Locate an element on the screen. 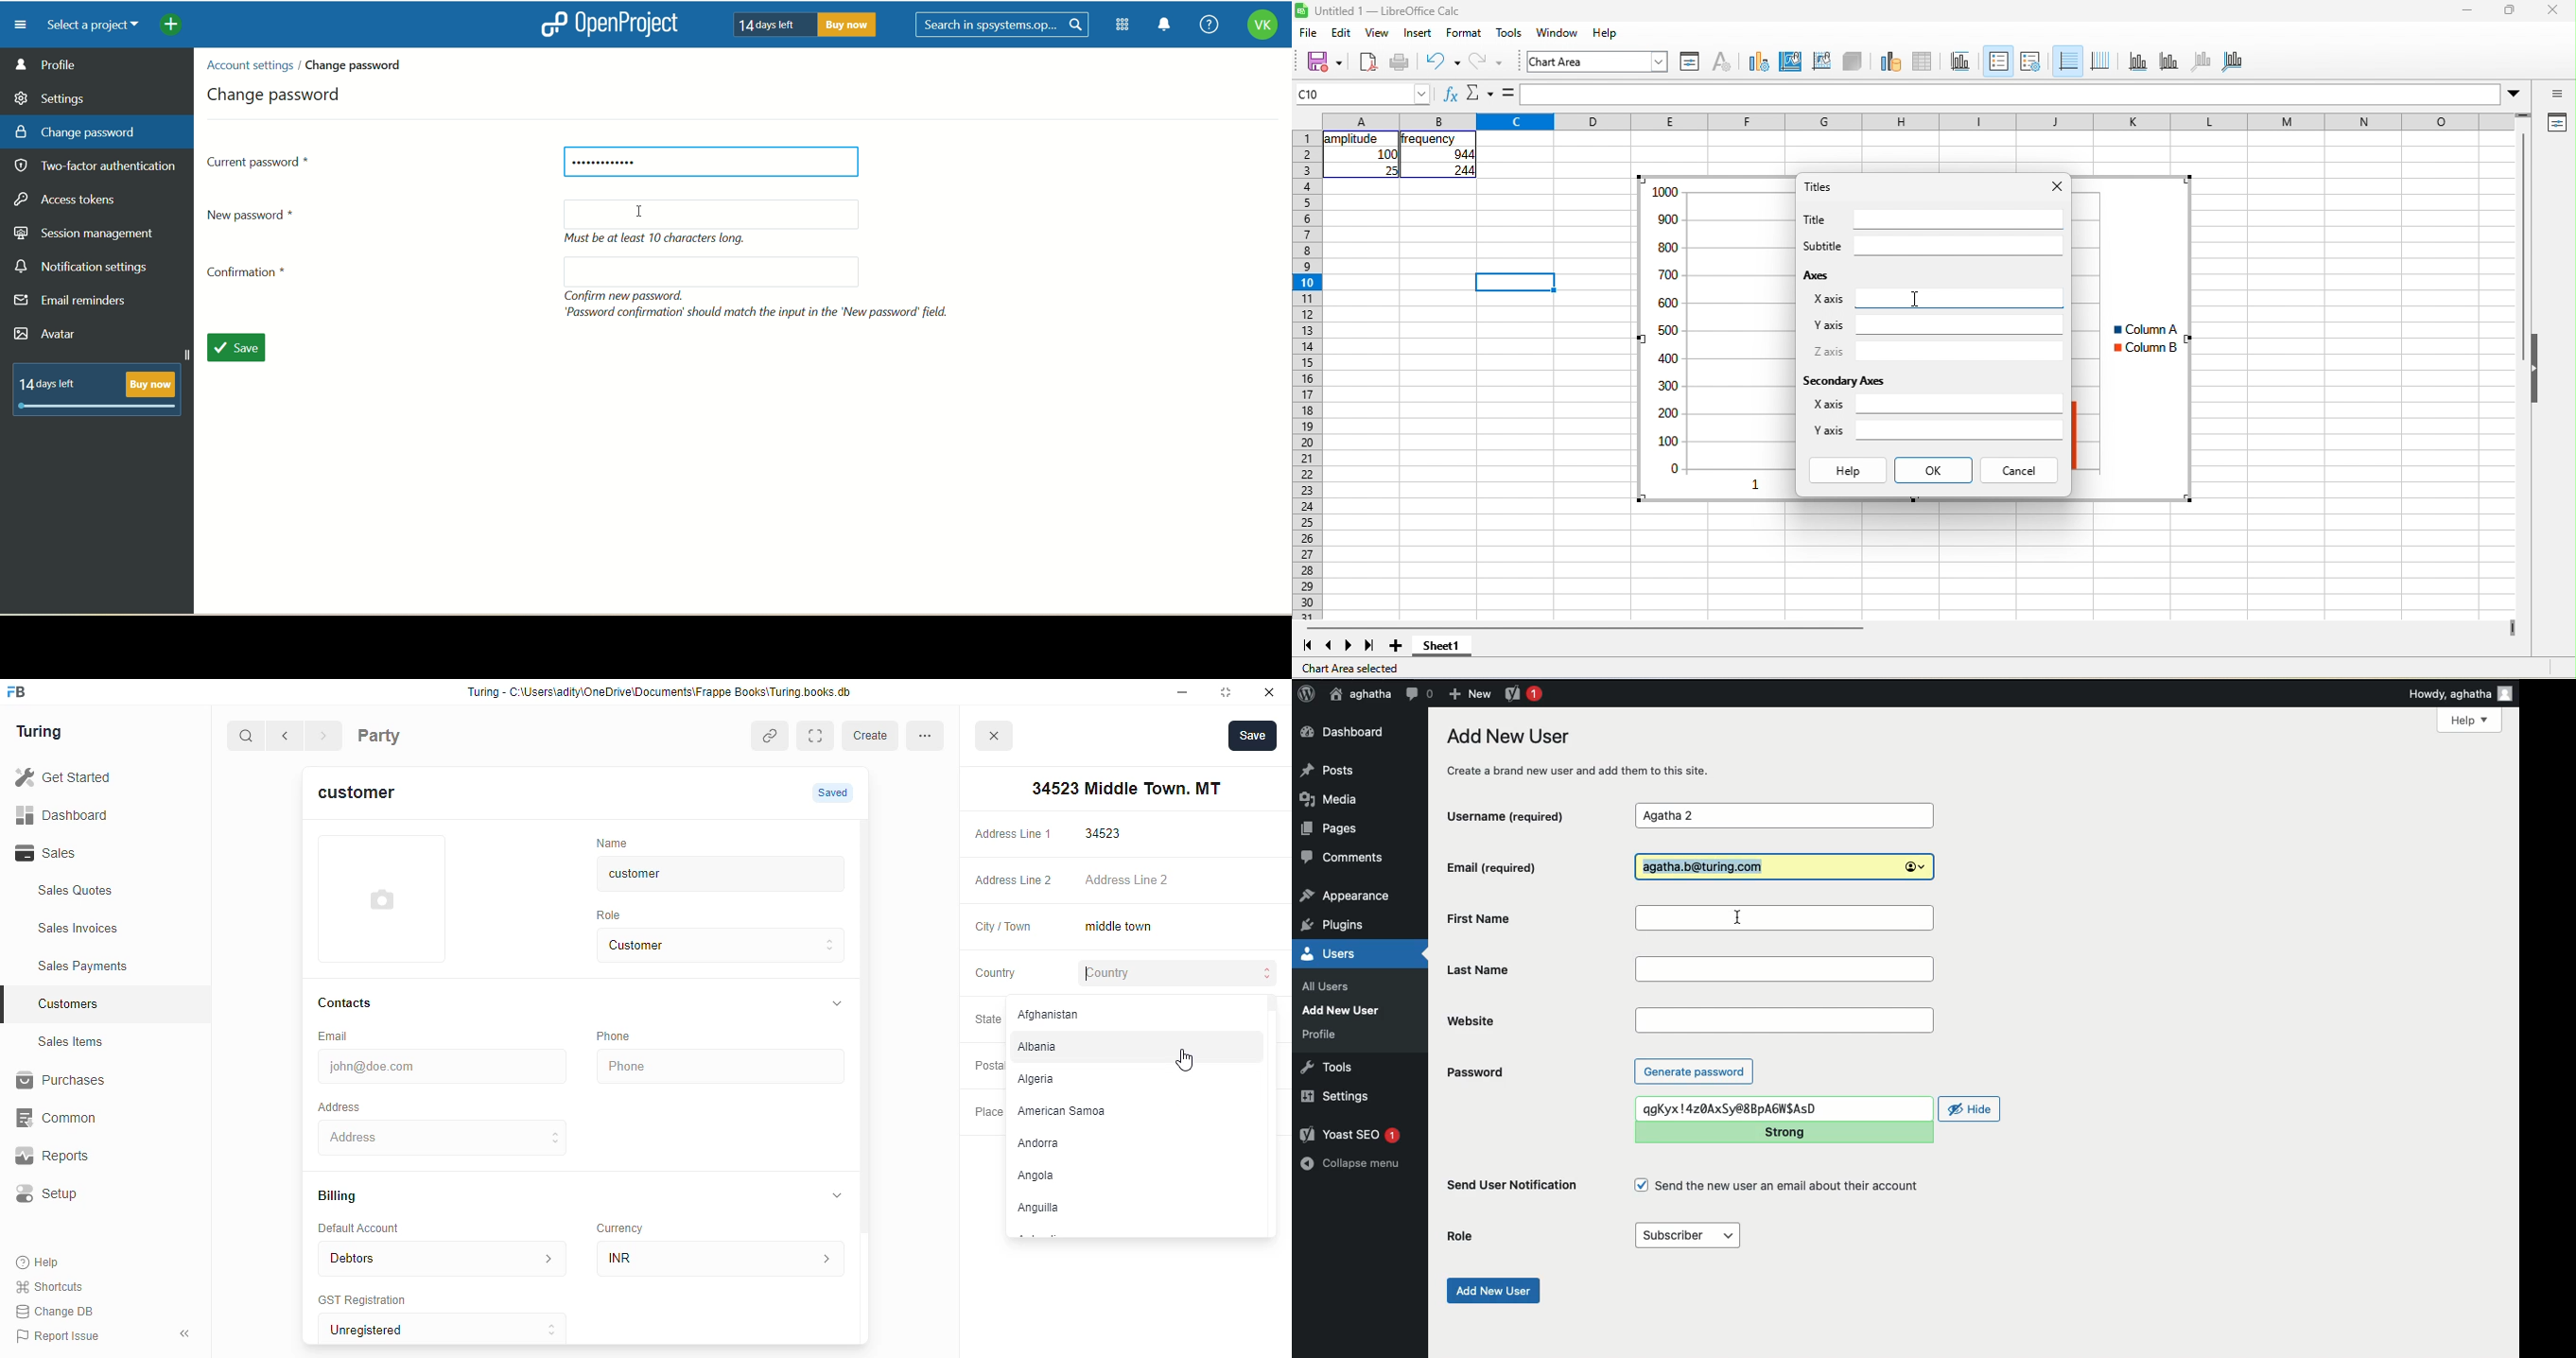 Image resolution: width=2576 pixels, height=1372 pixels. New is located at coordinates (1469, 693).